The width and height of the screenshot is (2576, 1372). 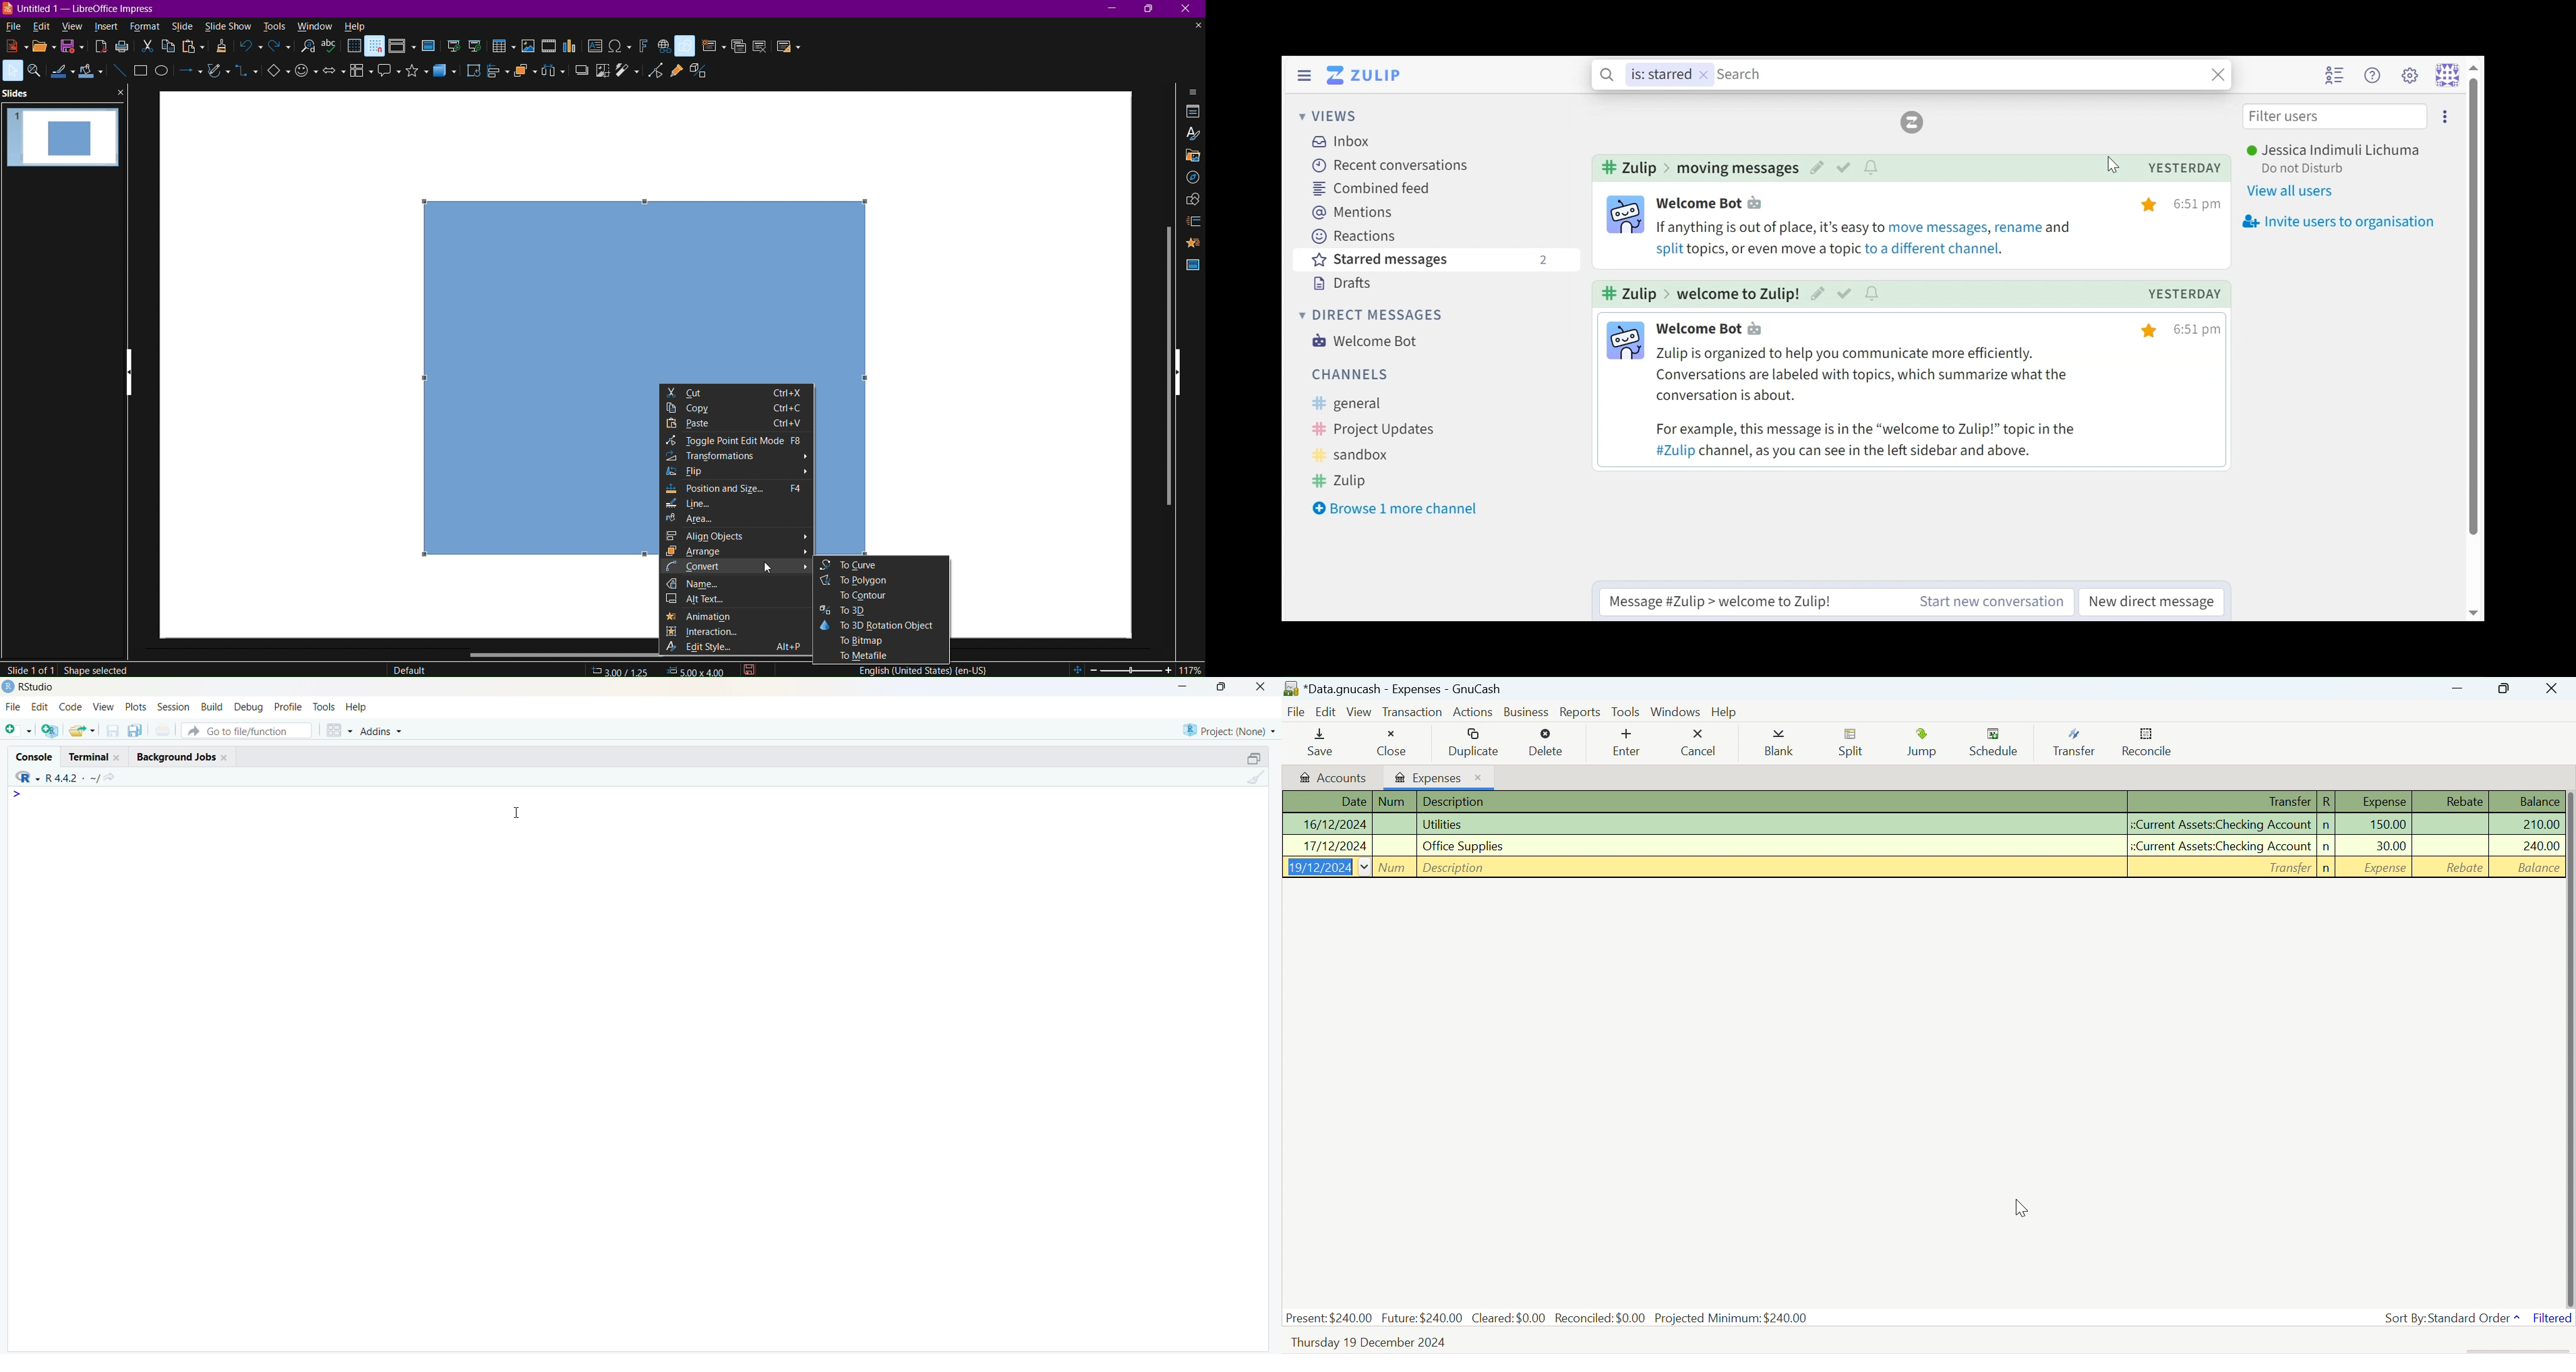 What do you see at coordinates (696, 670) in the screenshot?
I see `width & height of selected object` at bounding box center [696, 670].